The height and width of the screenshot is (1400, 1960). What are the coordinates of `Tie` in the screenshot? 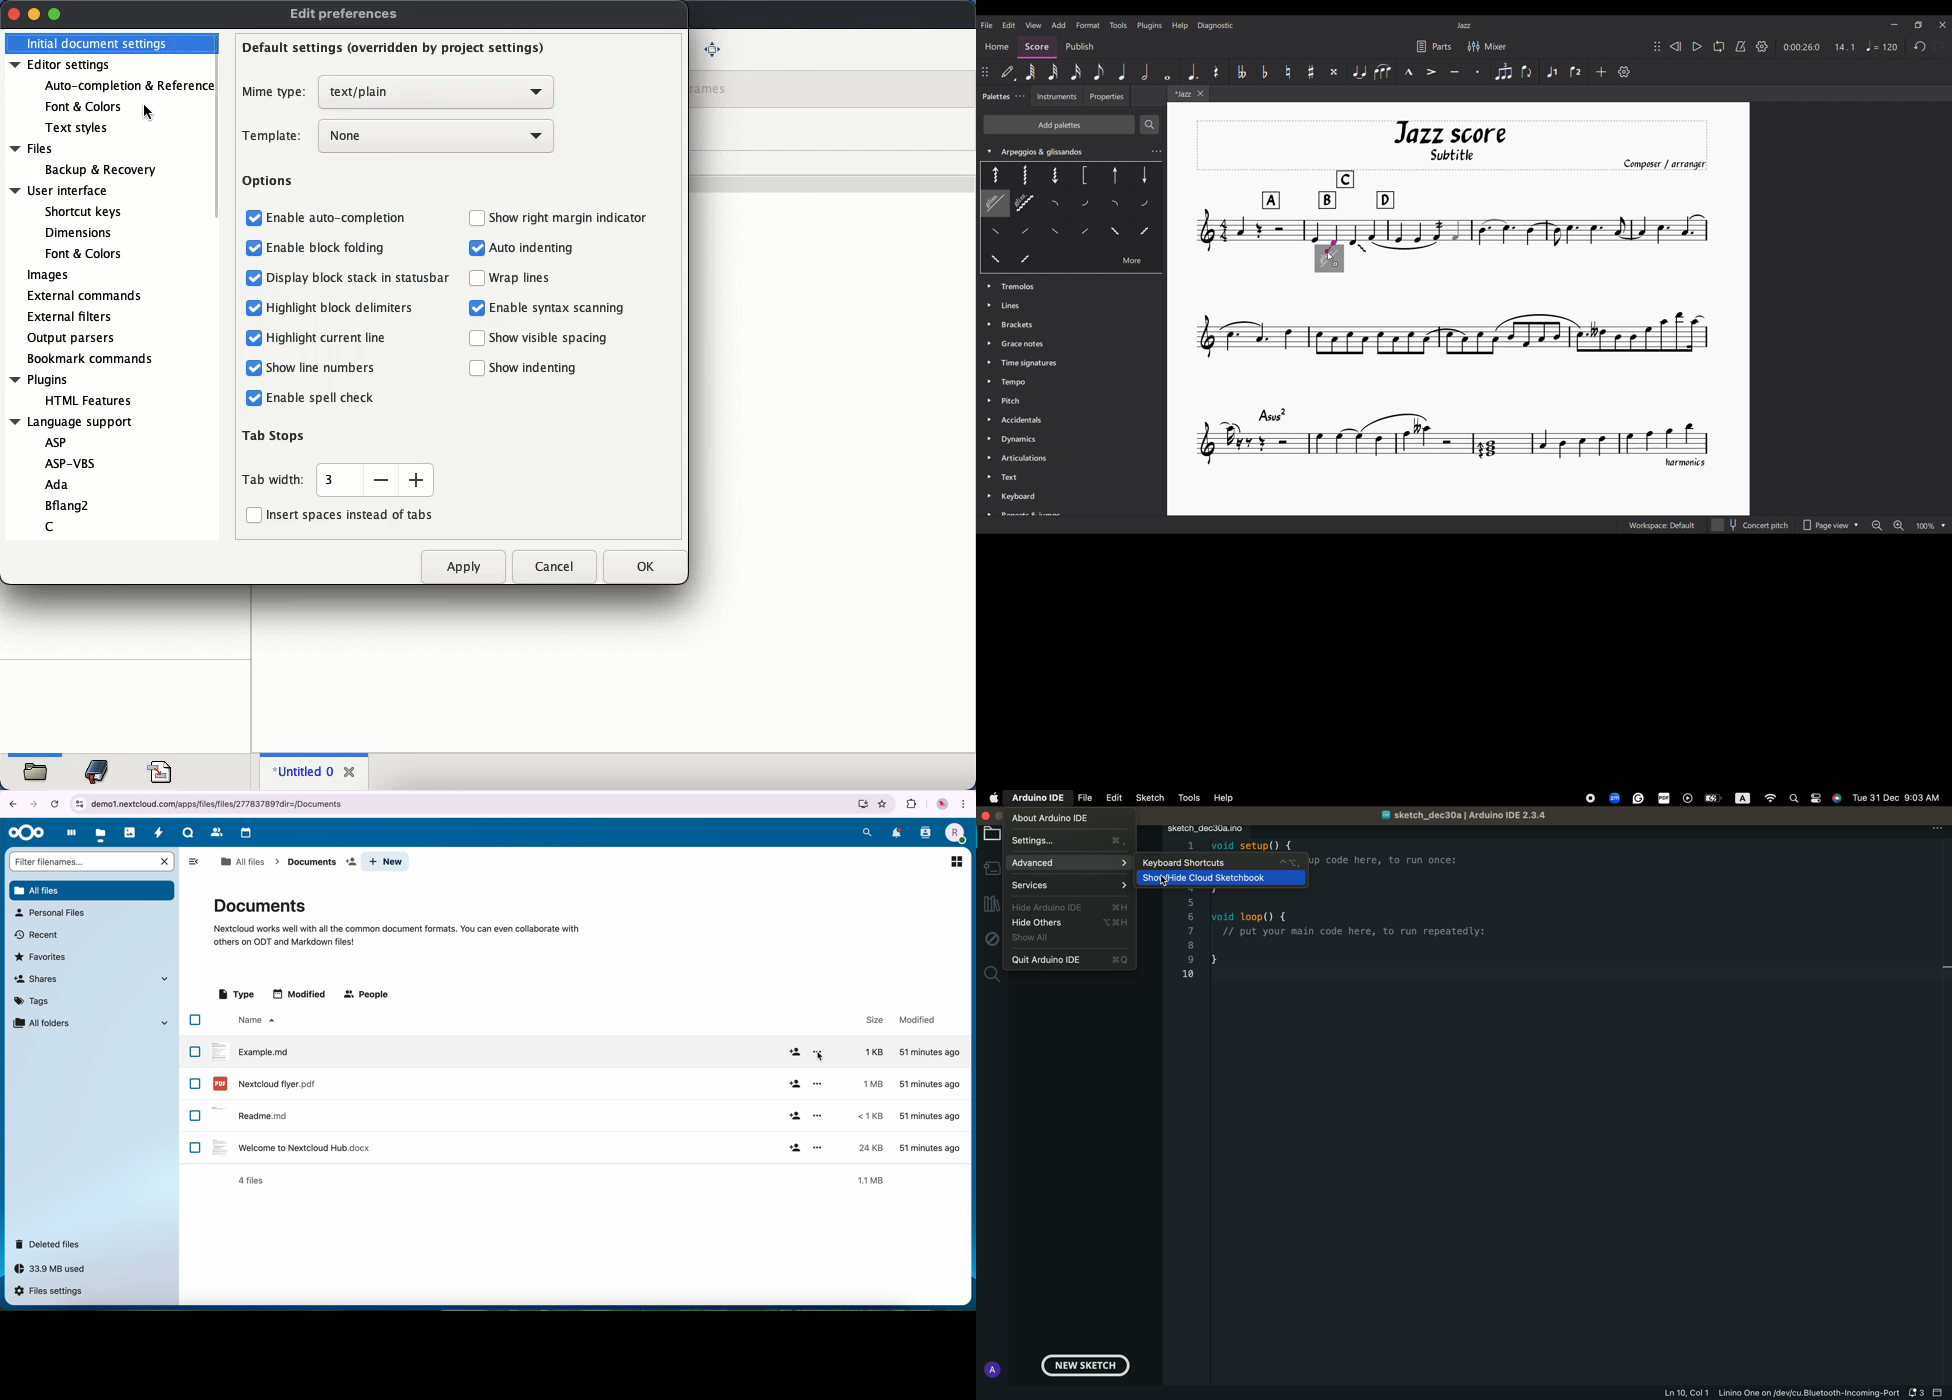 It's located at (1359, 72).